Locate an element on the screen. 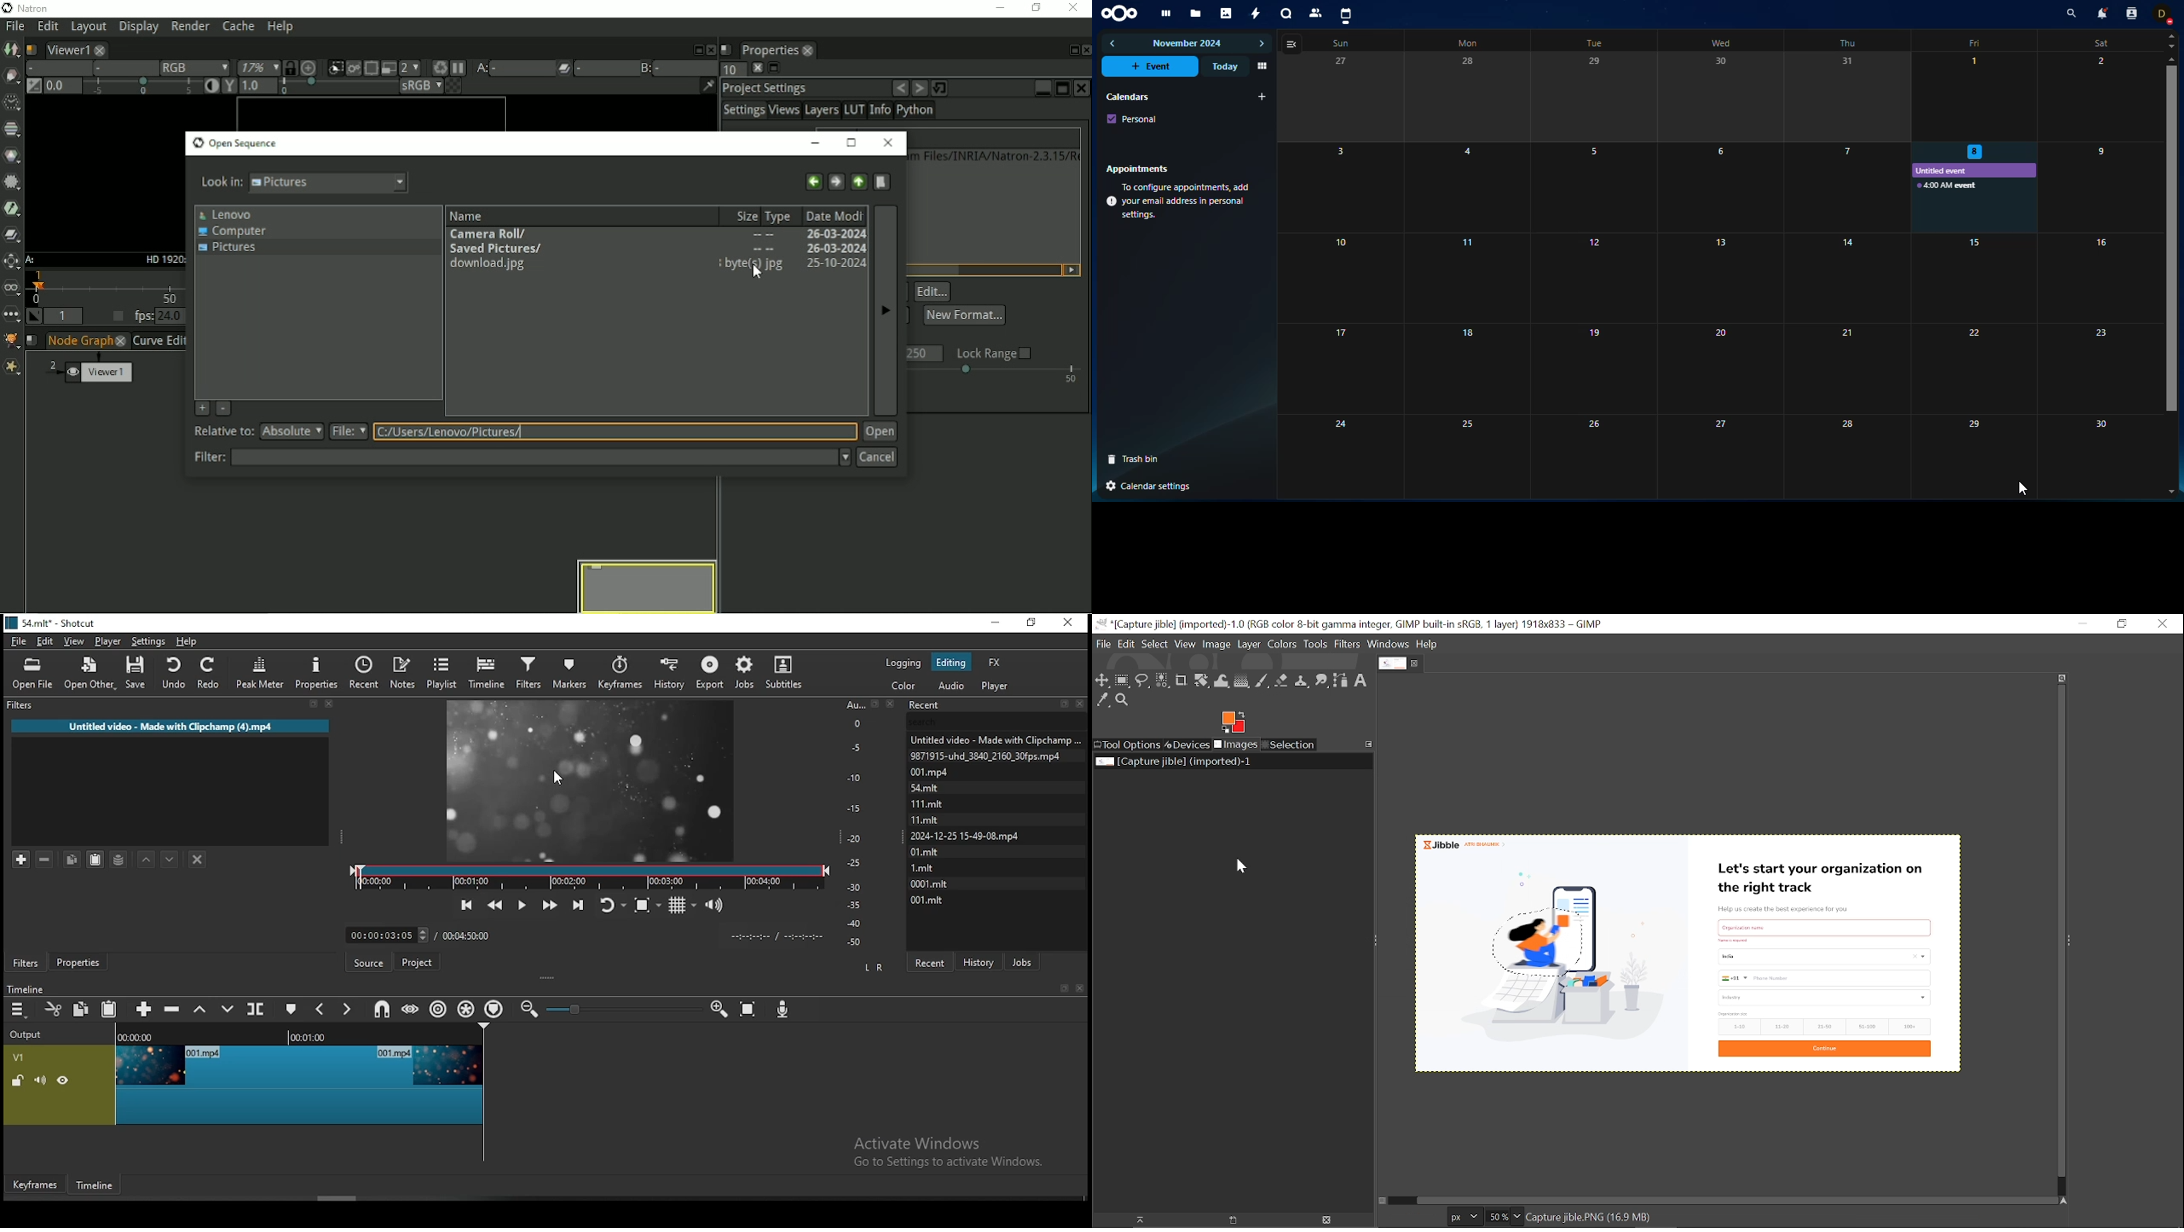 The height and width of the screenshot is (1232, 2184). export is located at coordinates (710, 674).